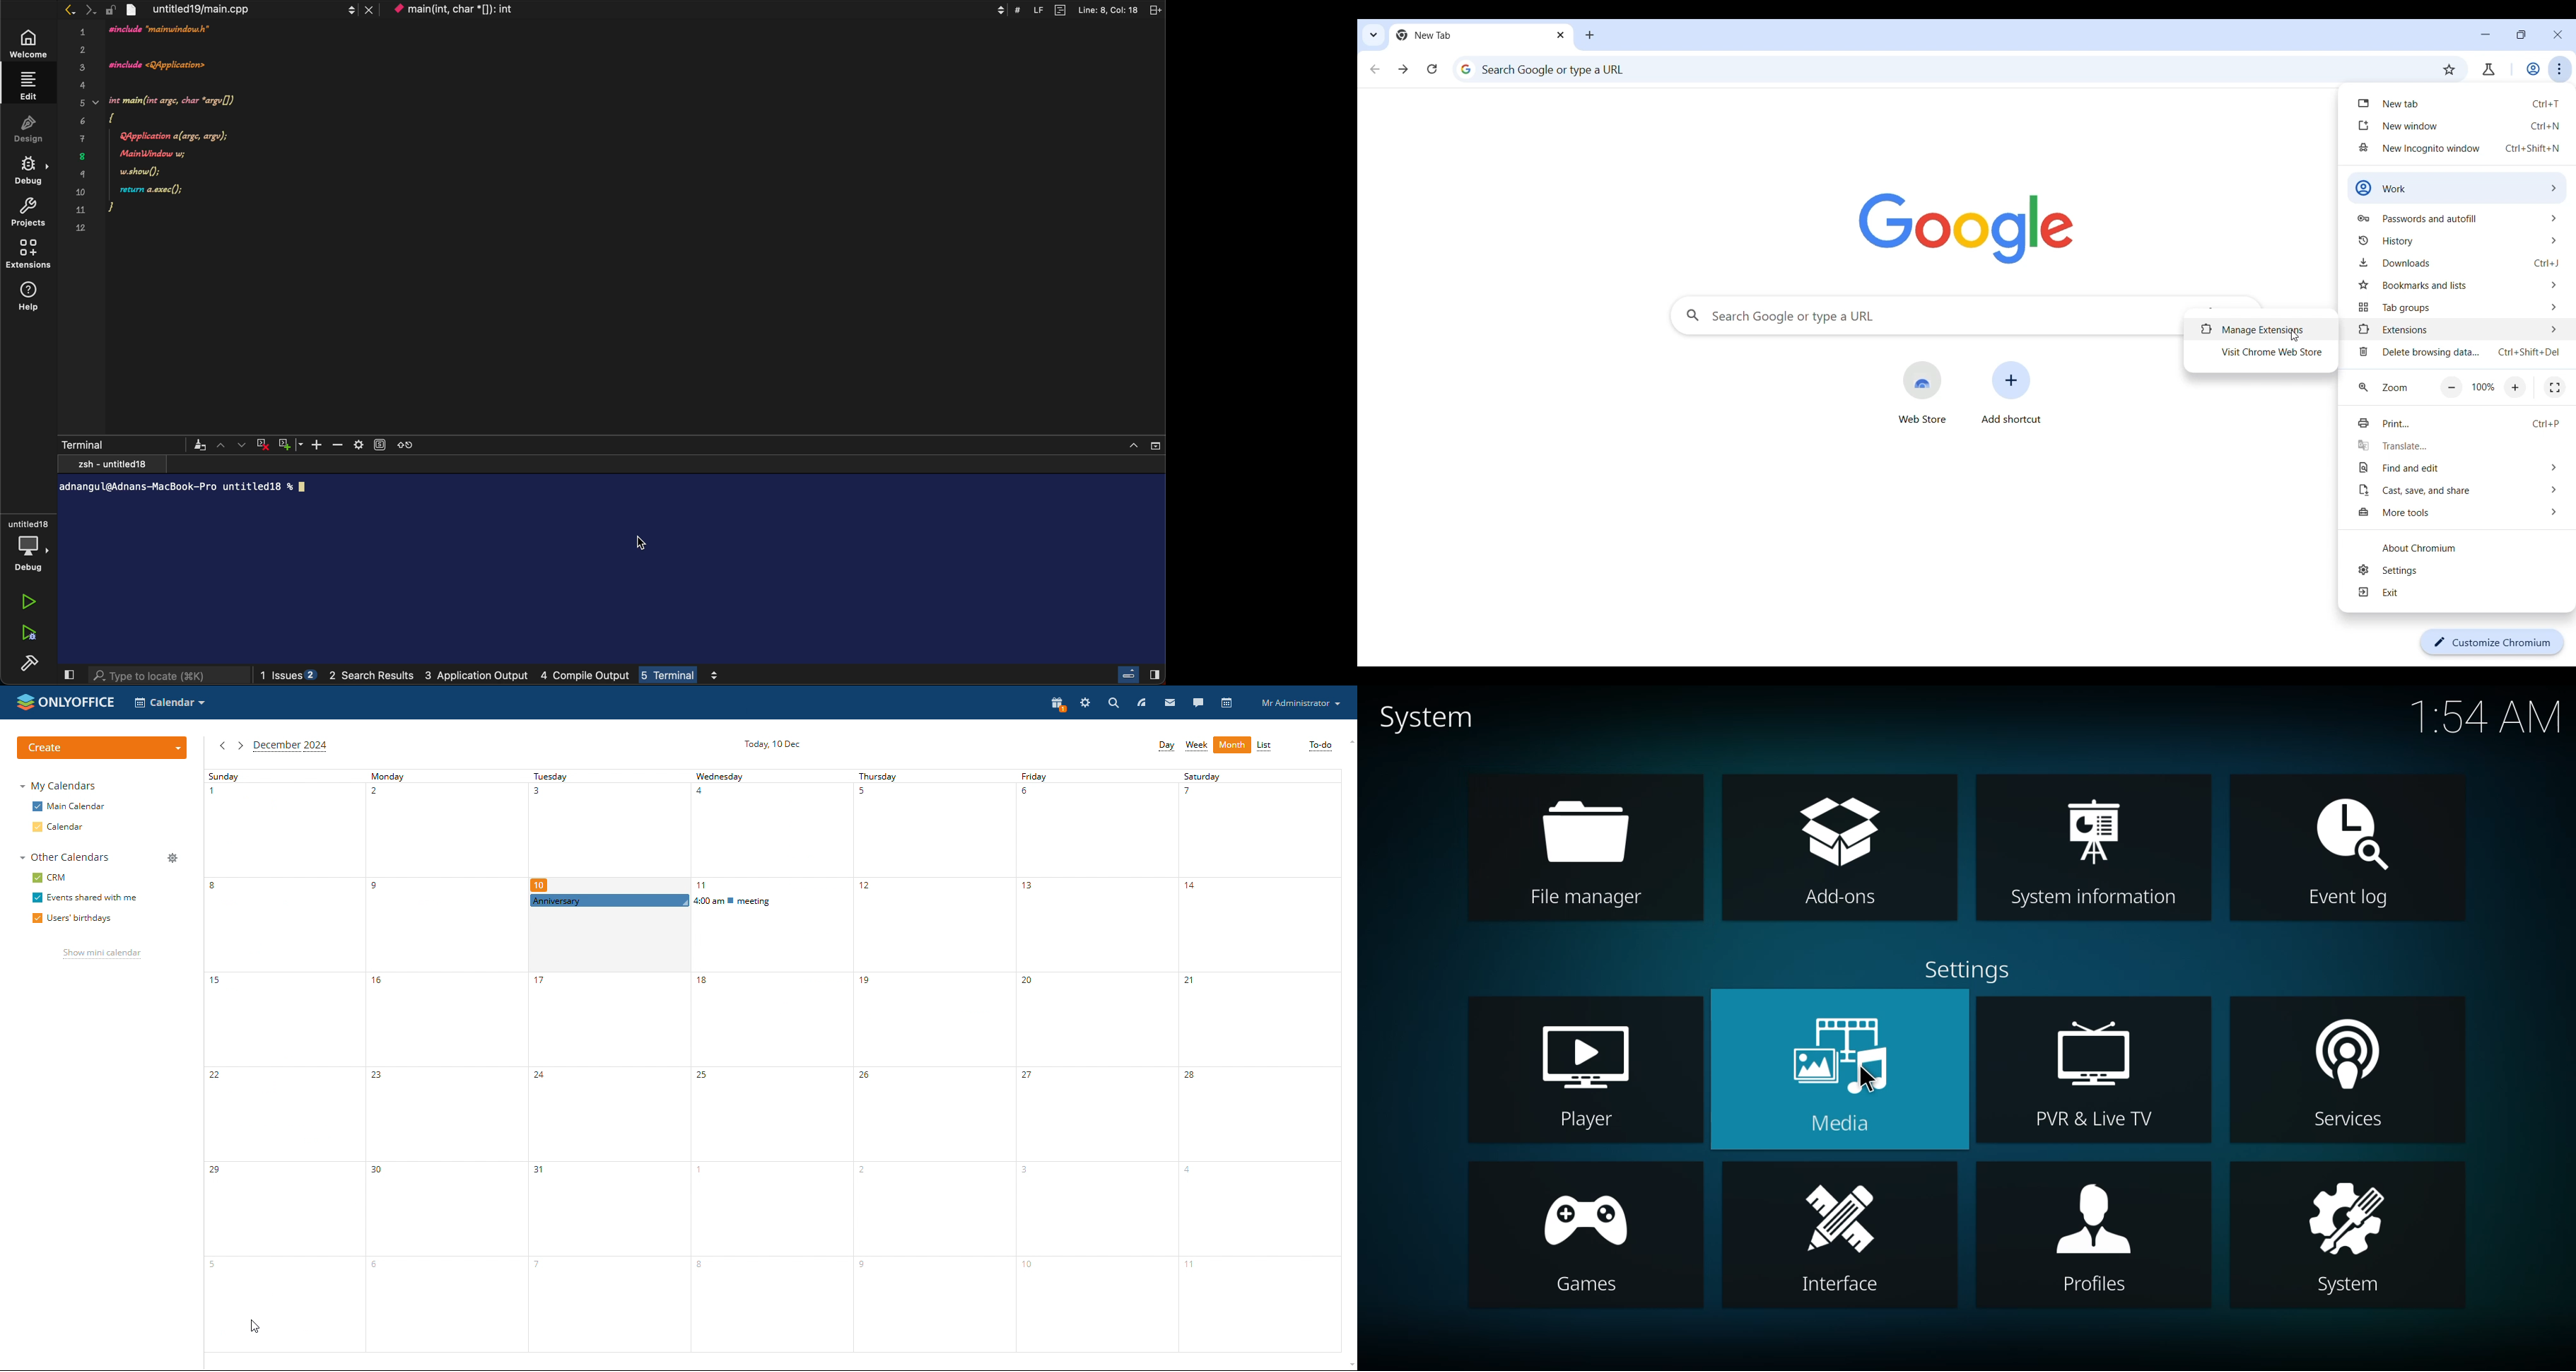  I want to click on Chrome labs, so click(2488, 69).